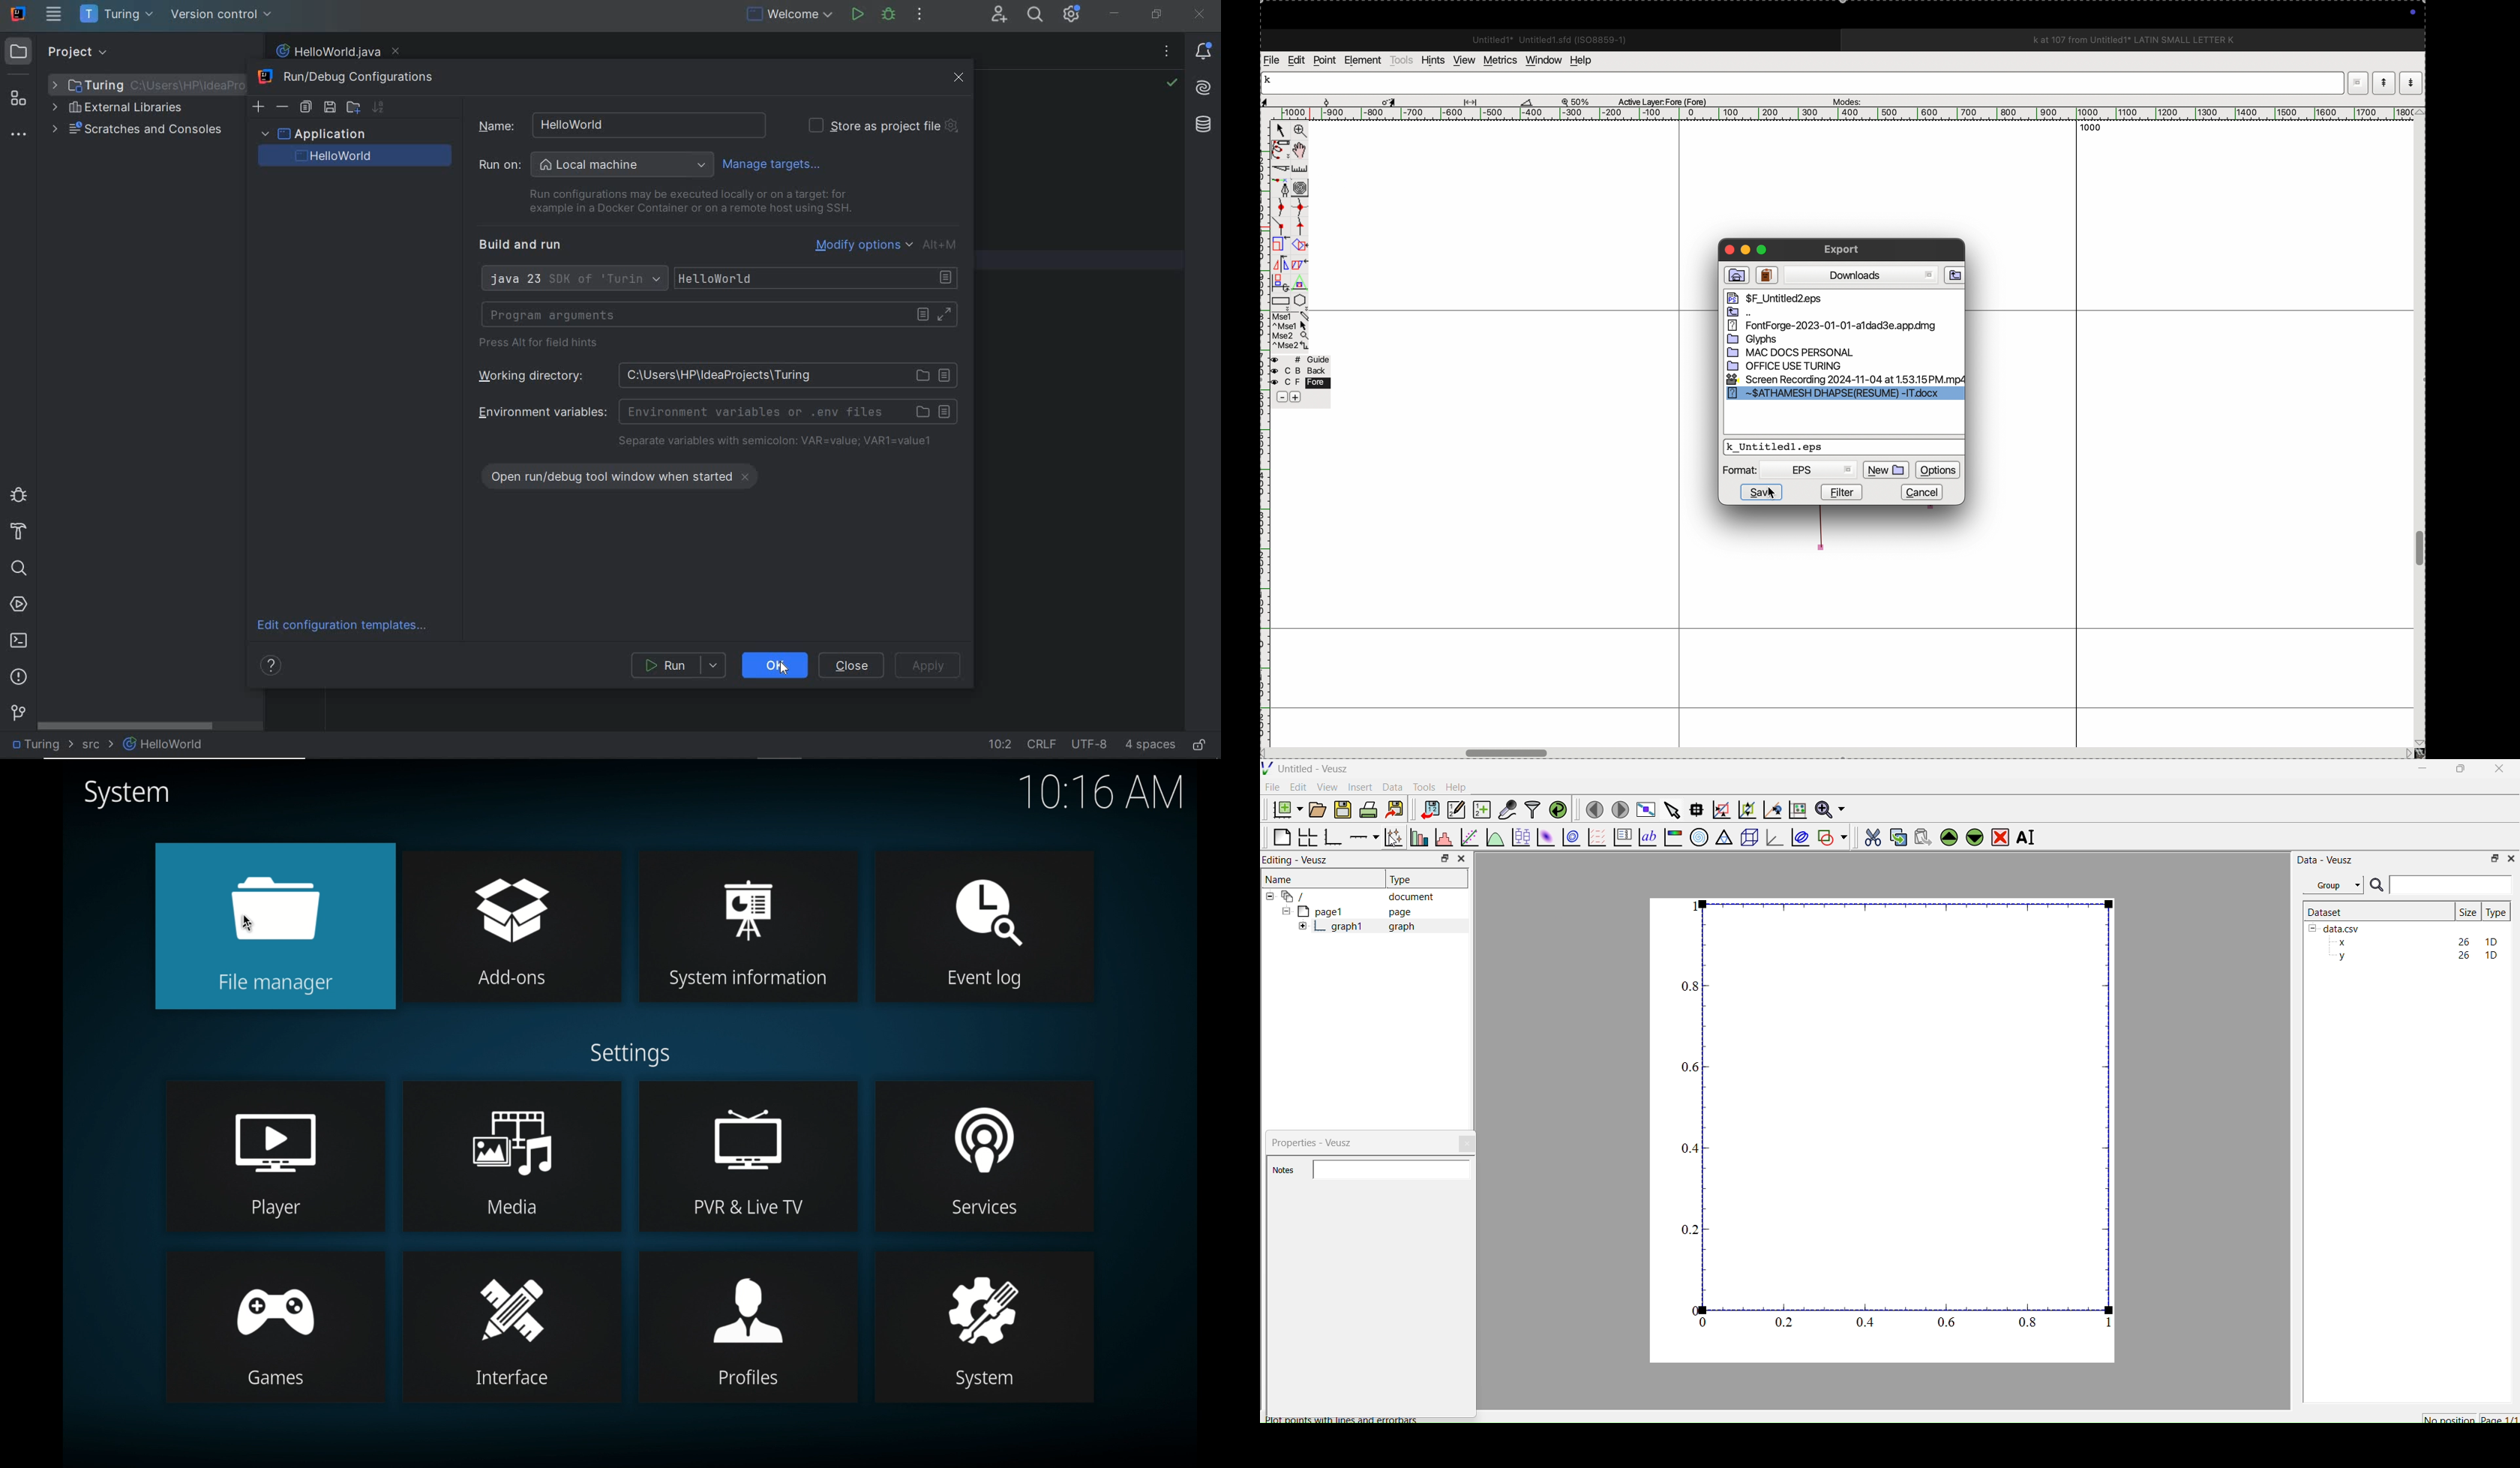 The height and width of the screenshot is (1484, 2520). Describe the element at coordinates (119, 15) in the screenshot. I see `project name` at that location.